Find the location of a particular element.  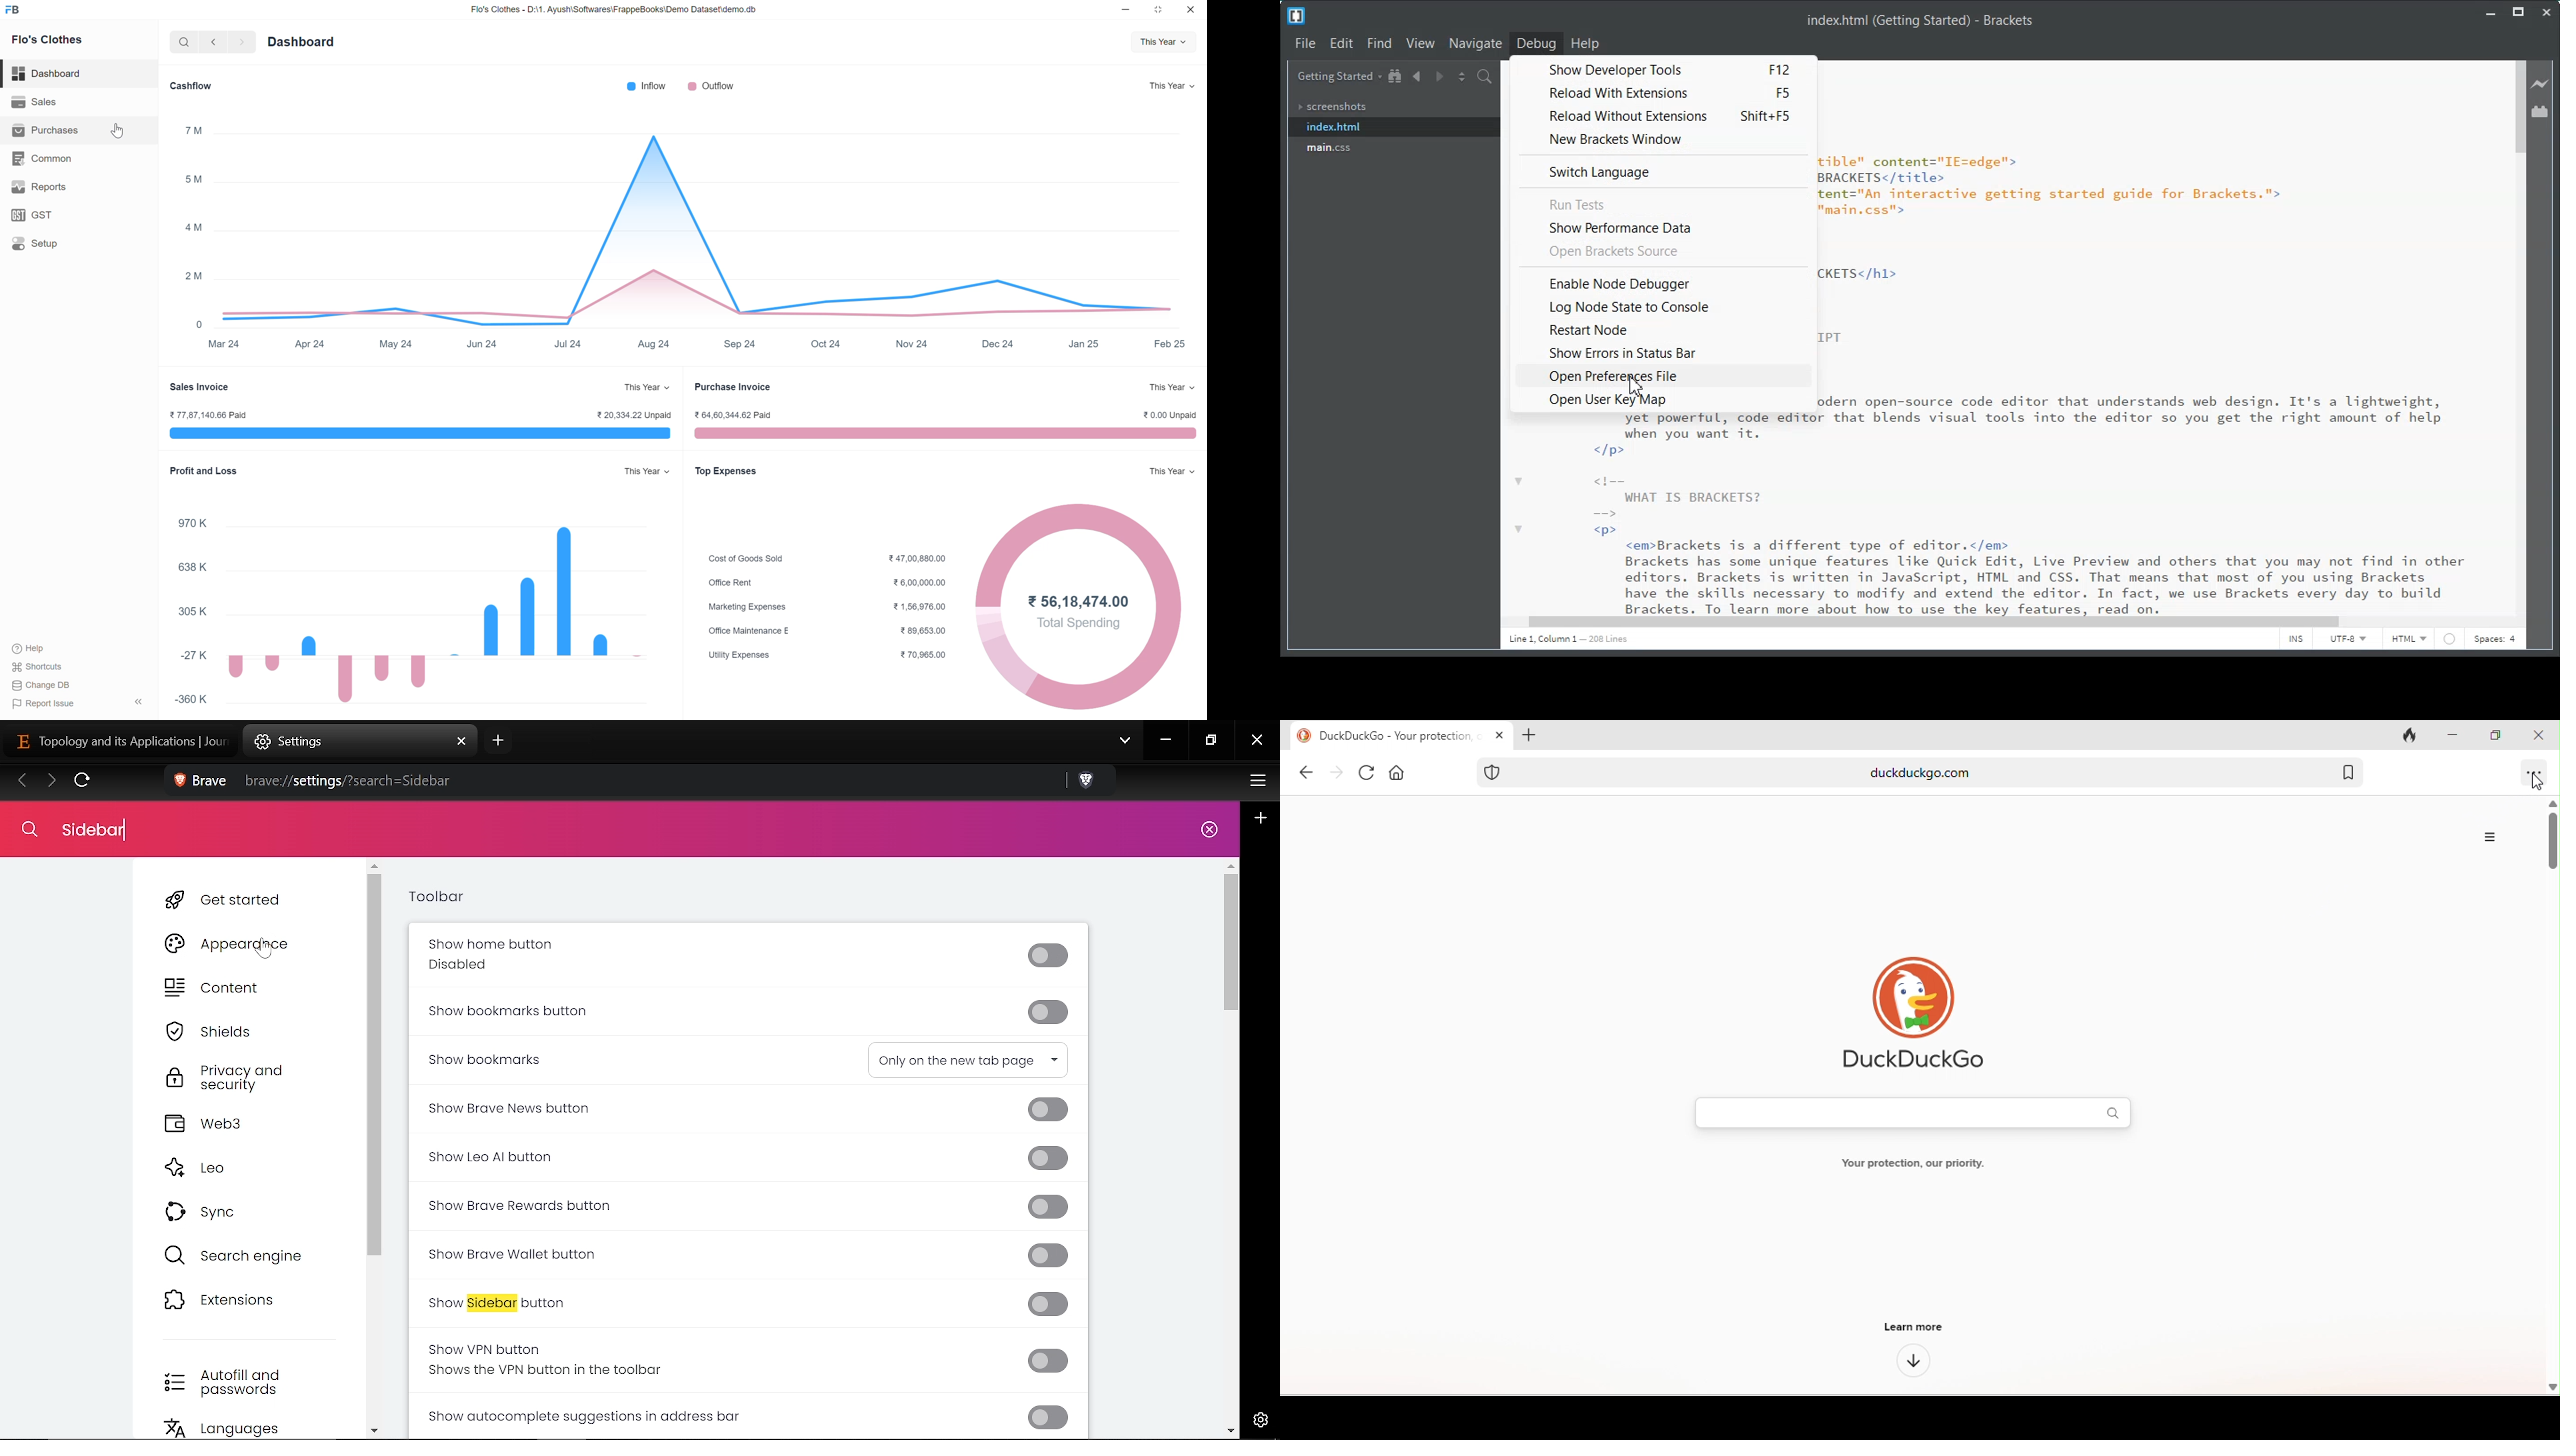

Aug 24 is located at coordinates (654, 344).